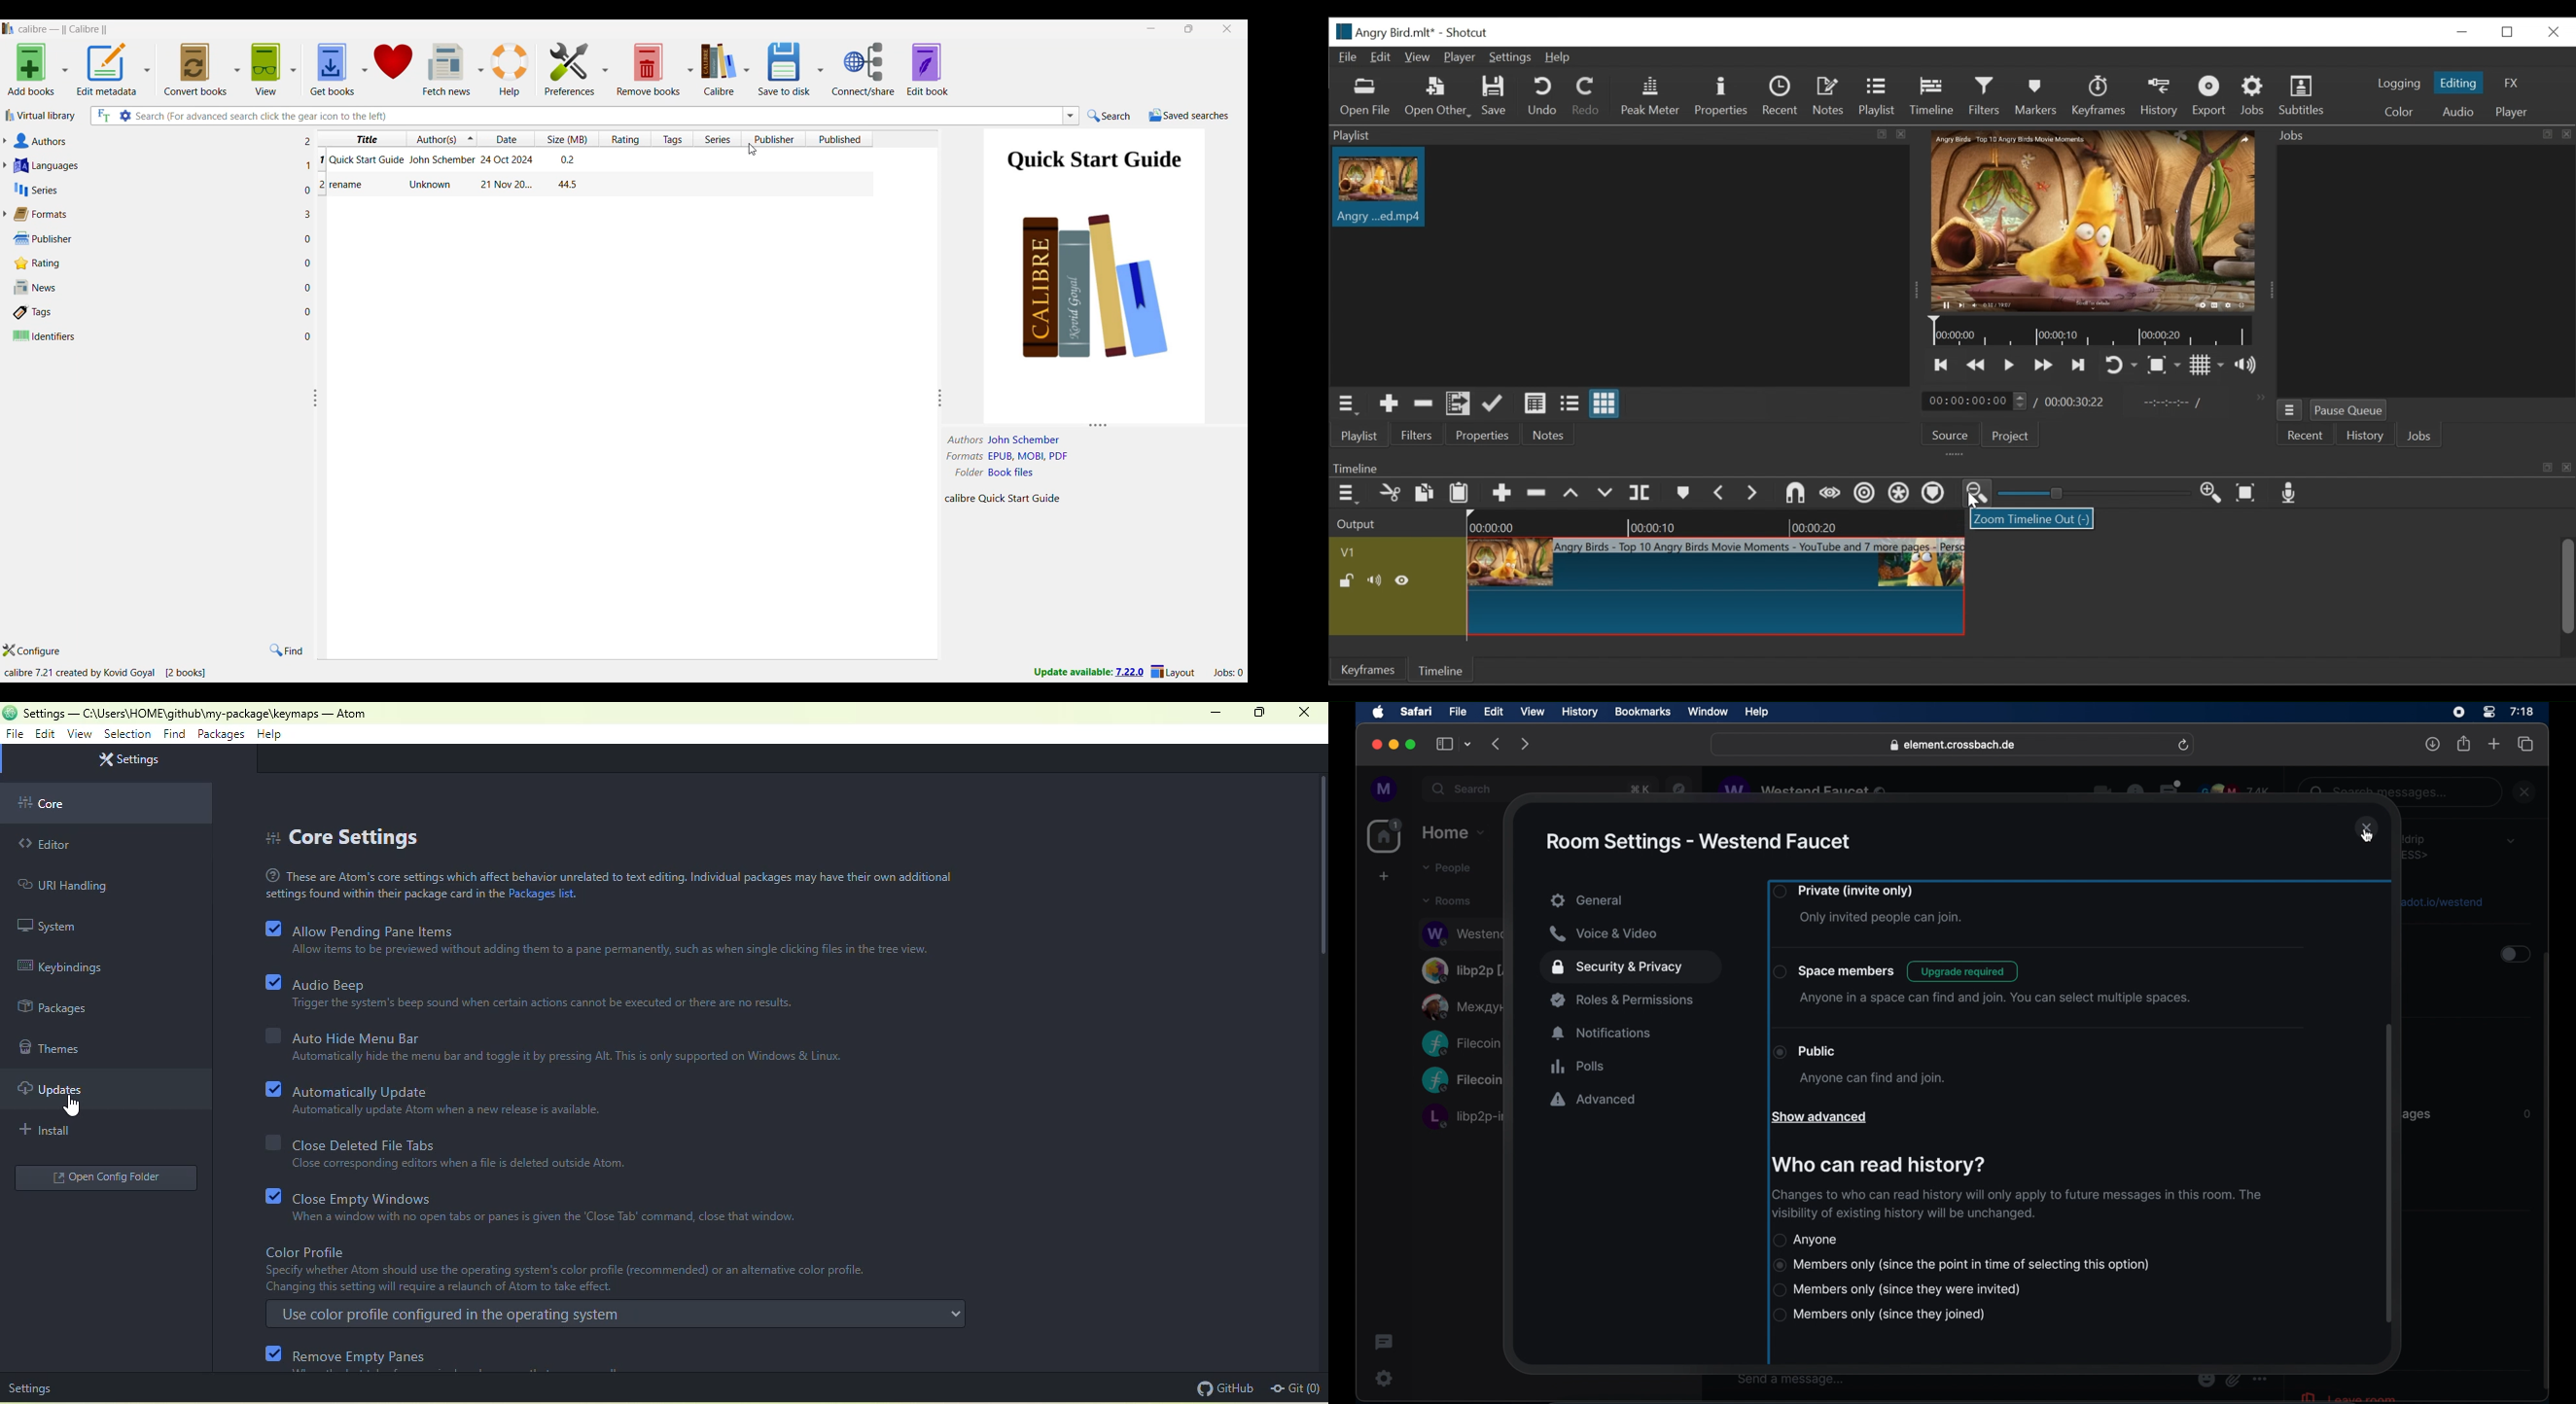 The width and height of the screenshot is (2576, 1428). What do you see at coordinates (1651, 98) in the screenshot?
I see `Peak Meter` at bounding box center [1651, 98].